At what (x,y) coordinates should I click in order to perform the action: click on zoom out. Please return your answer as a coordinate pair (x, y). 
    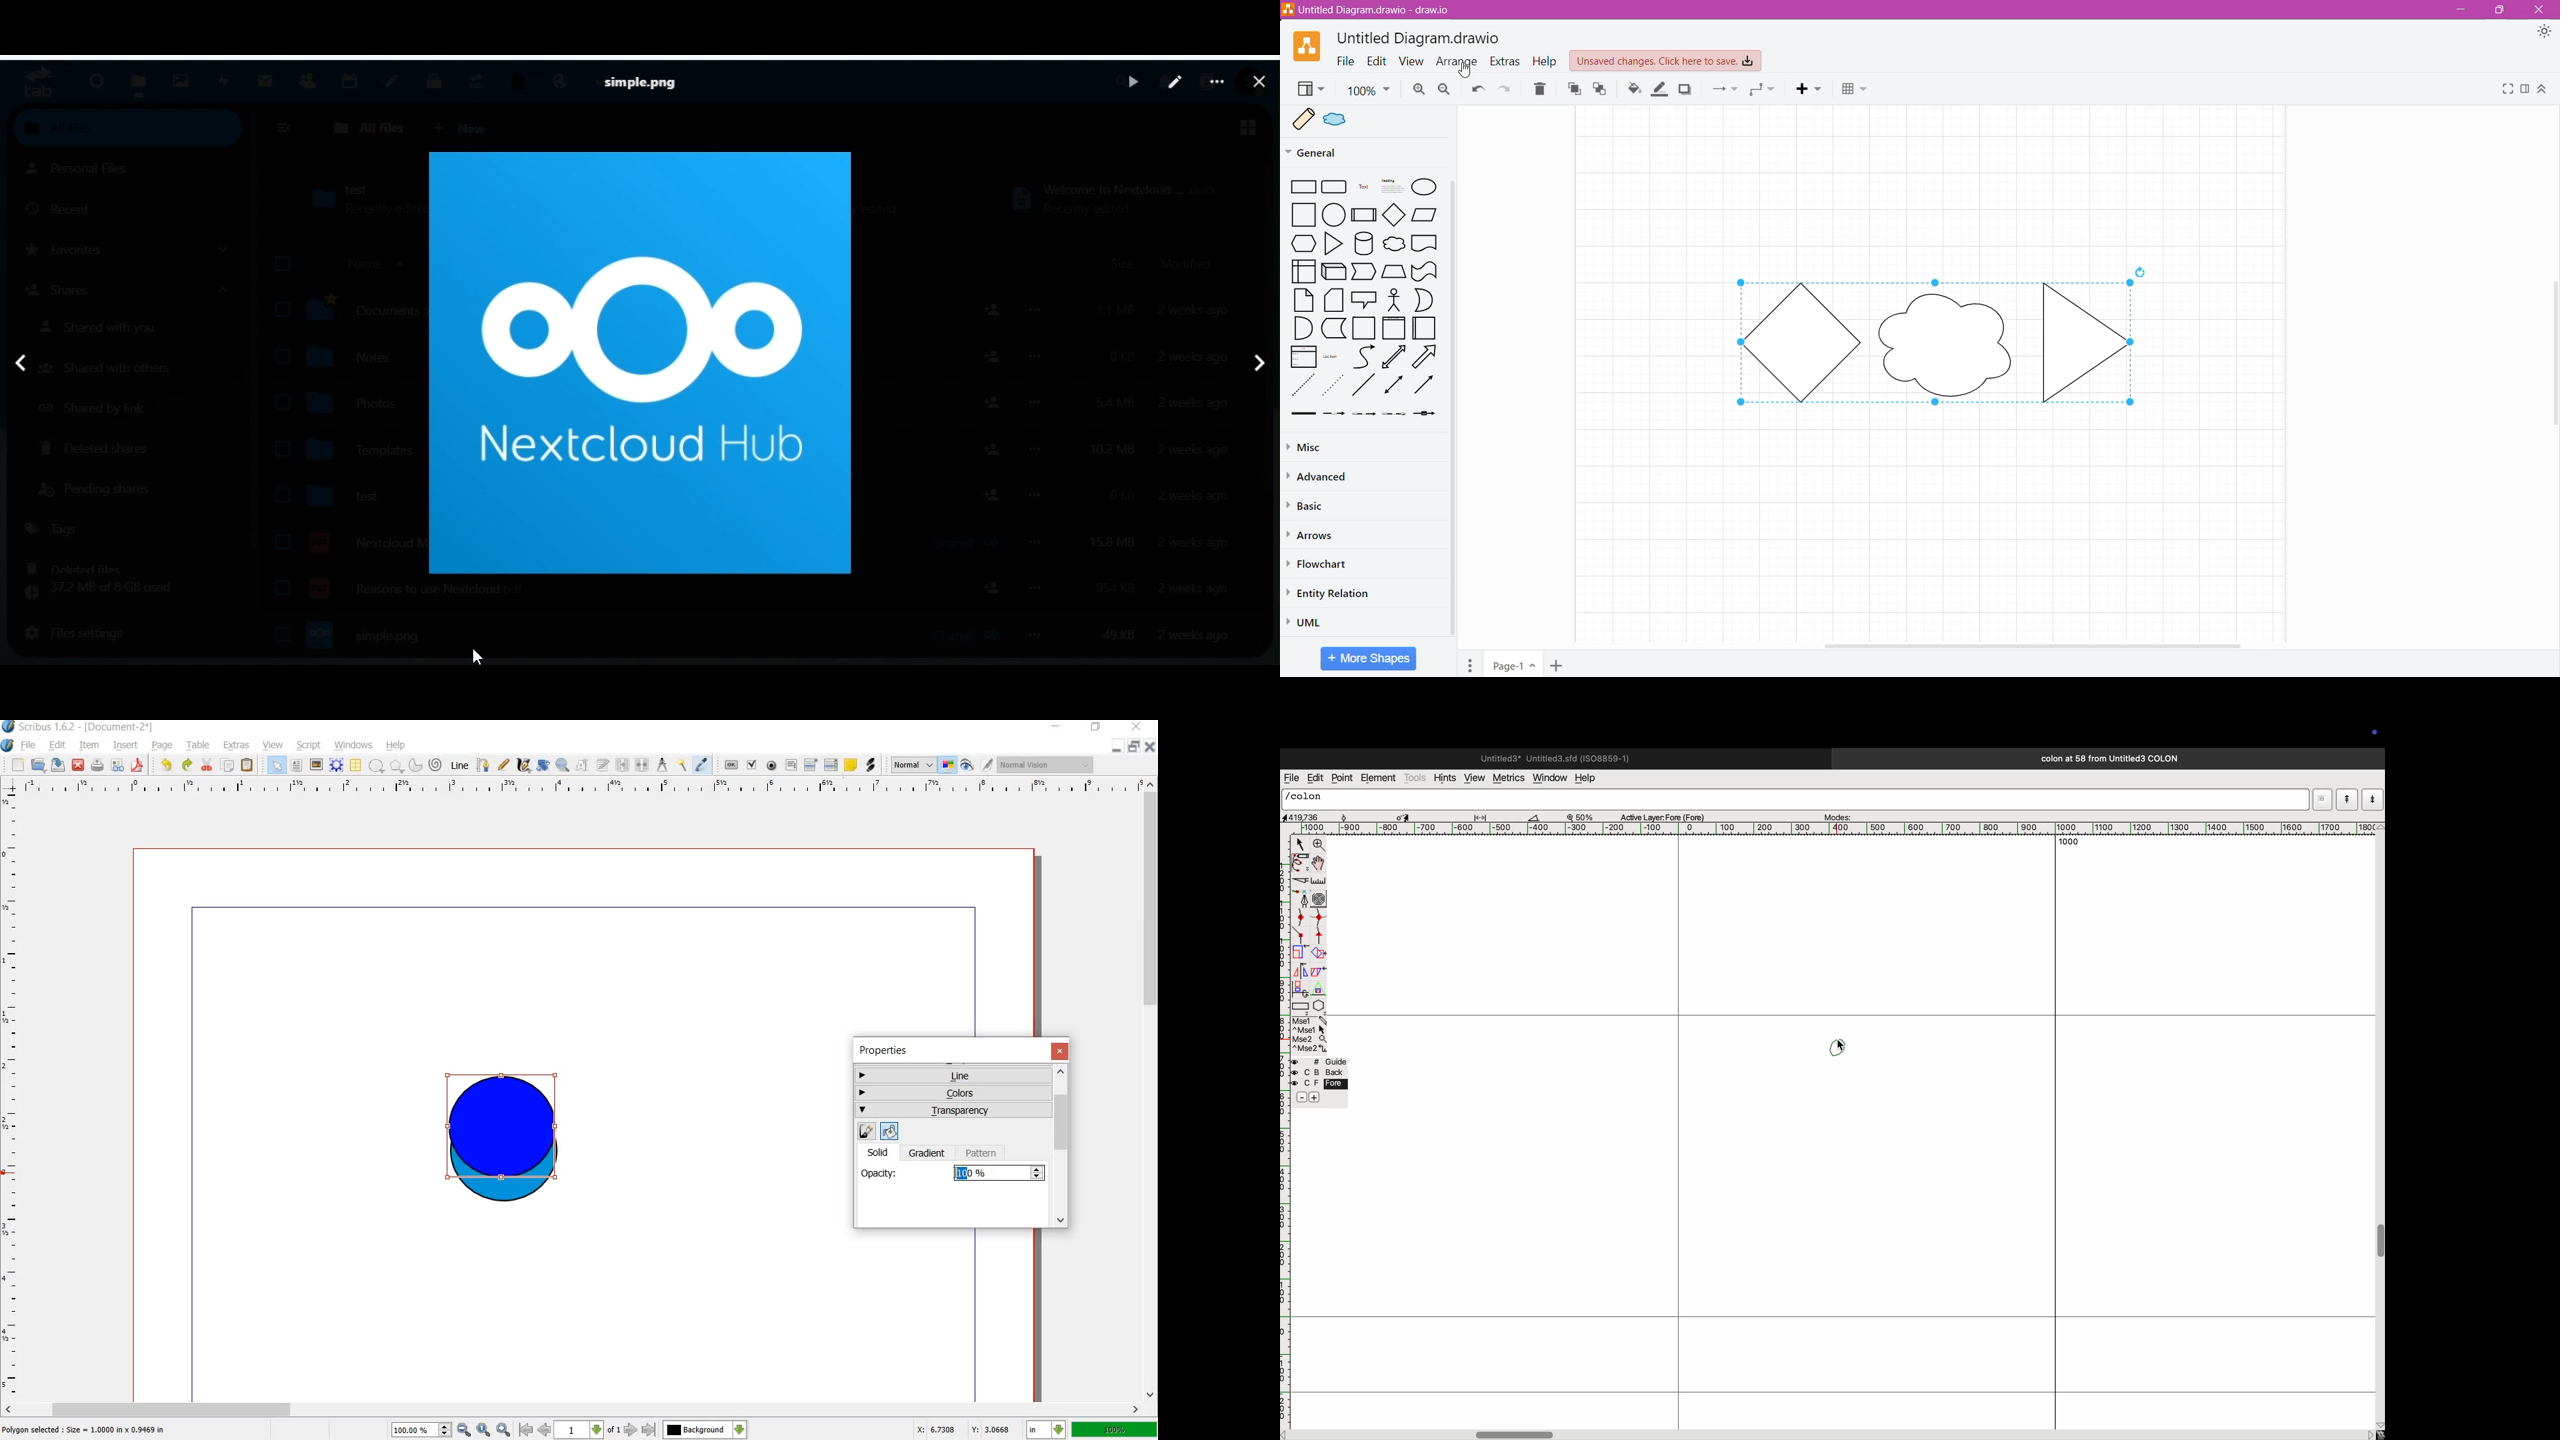
    Looking at the image, I should click on (464, 1430).